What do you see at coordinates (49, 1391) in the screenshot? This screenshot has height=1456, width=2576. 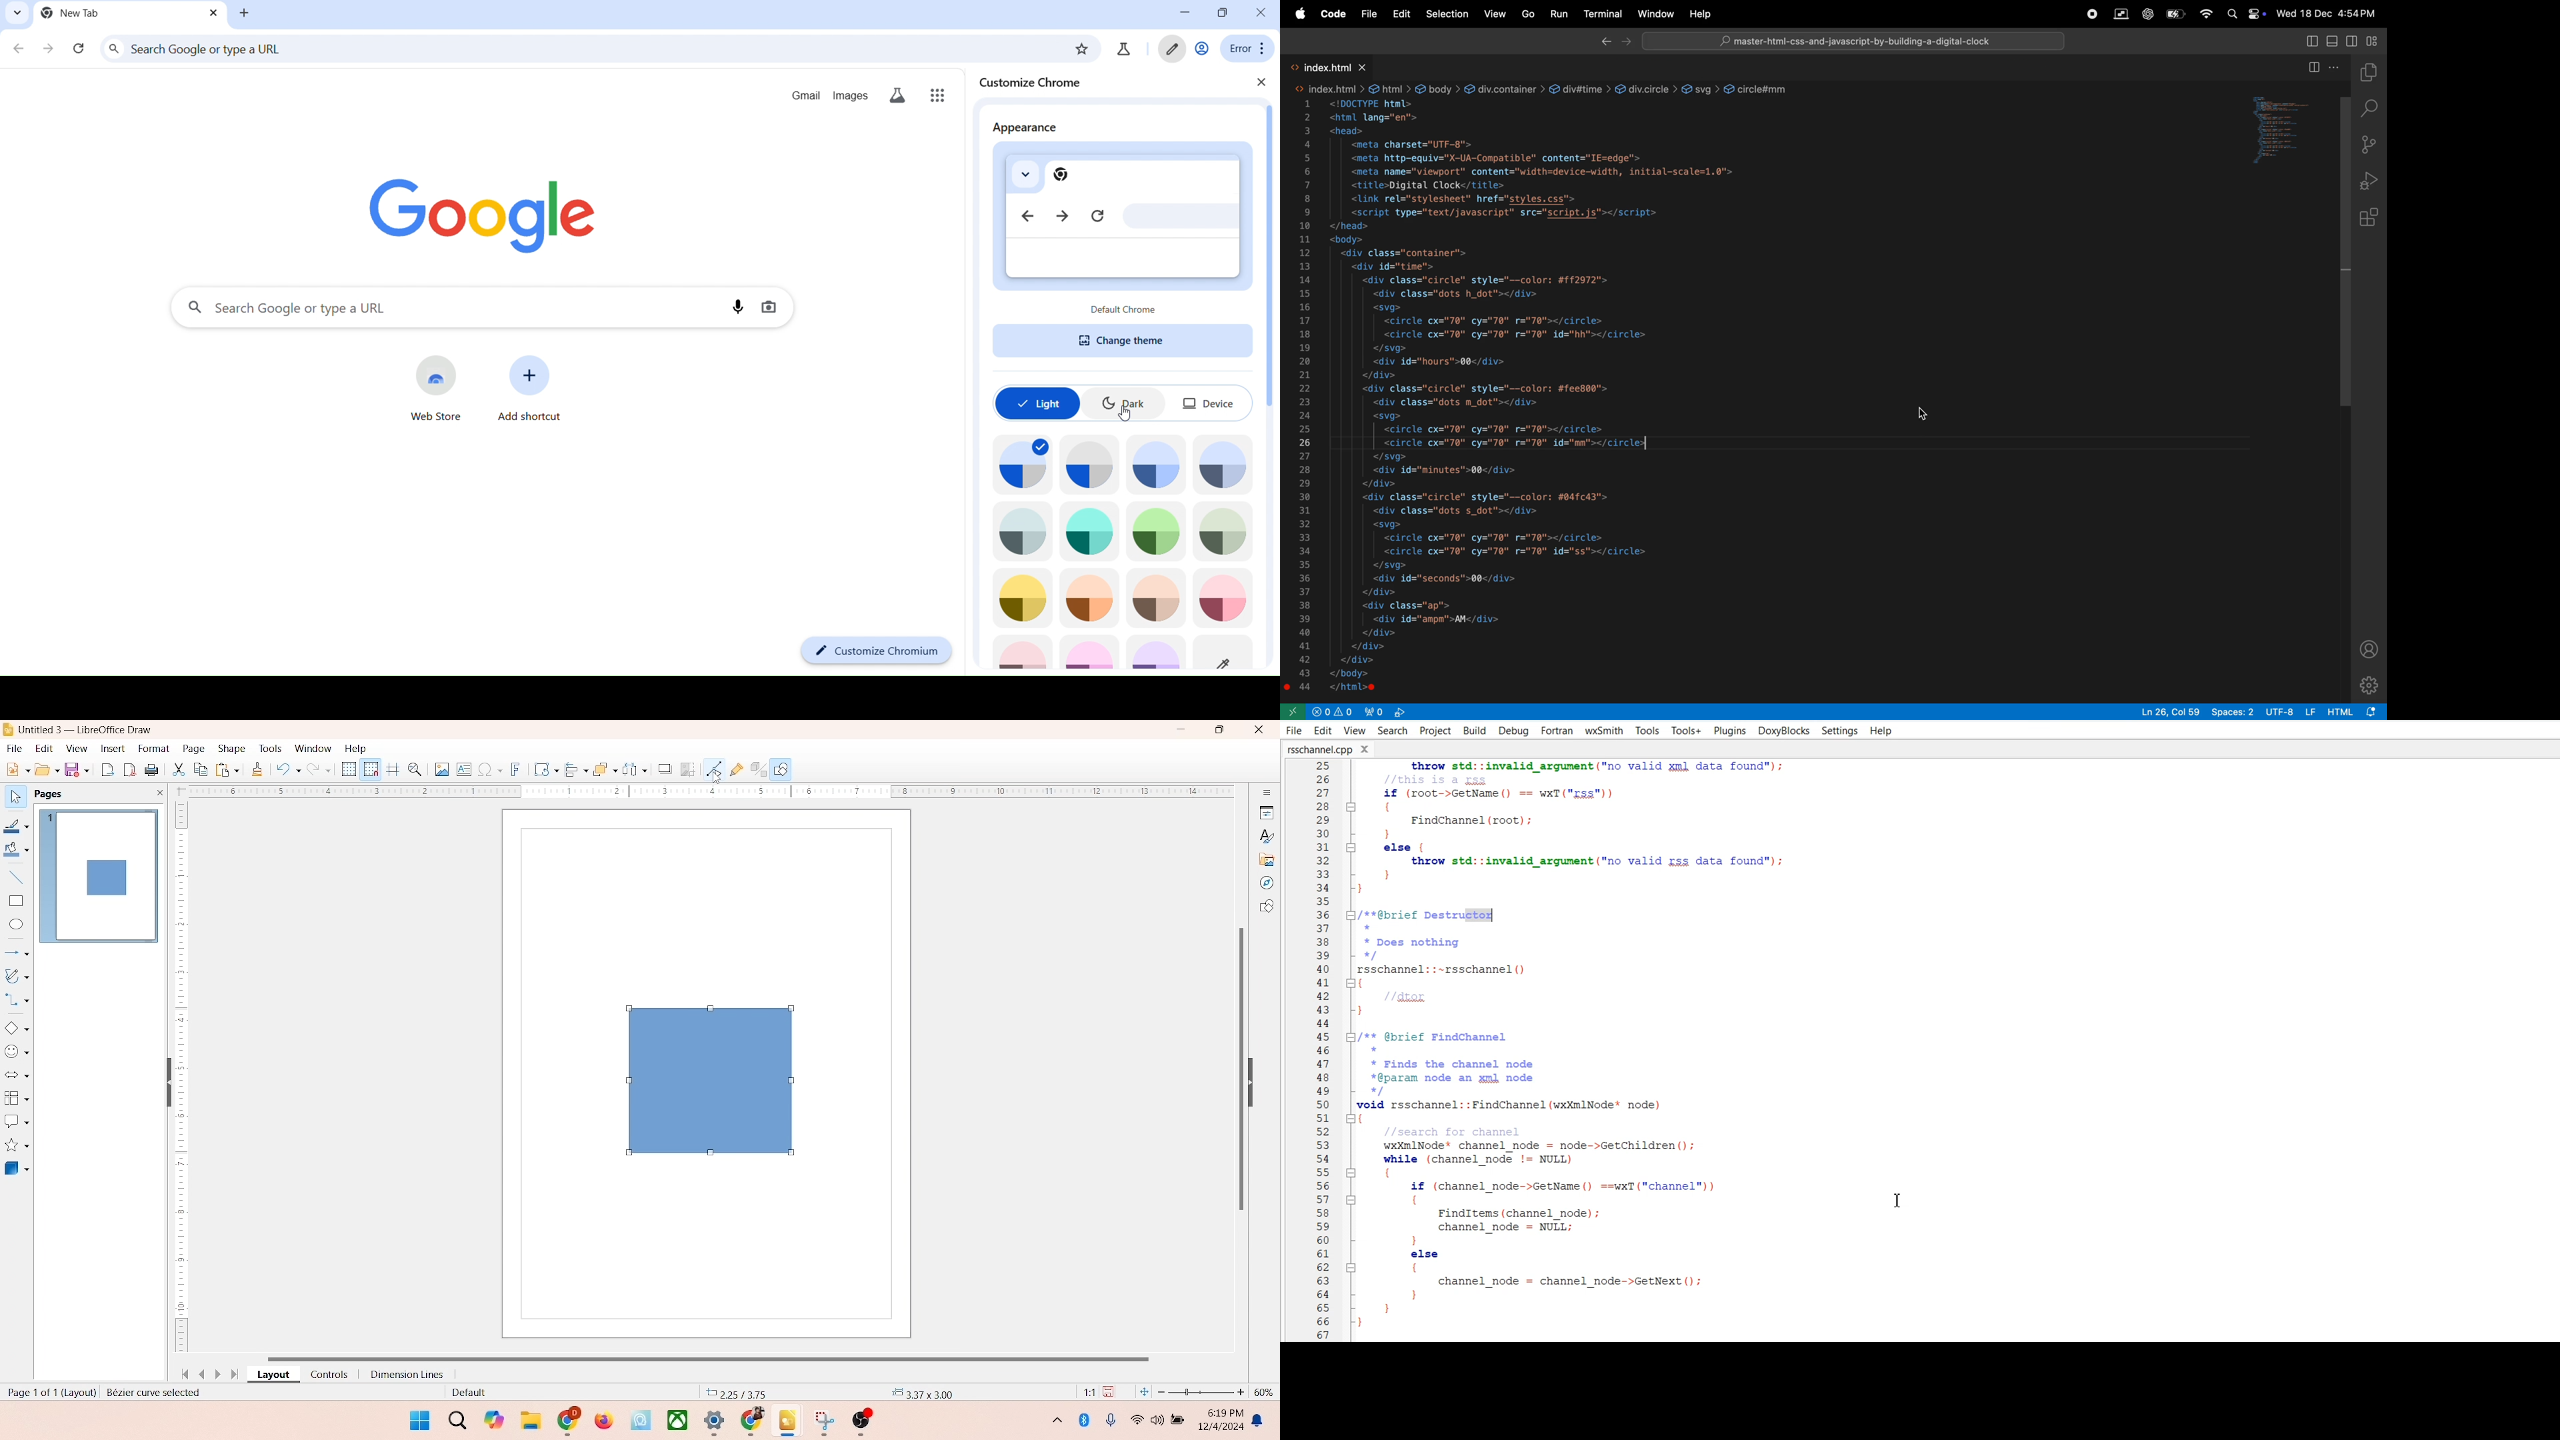 I see `page number` at bounding box center [49, 1391].